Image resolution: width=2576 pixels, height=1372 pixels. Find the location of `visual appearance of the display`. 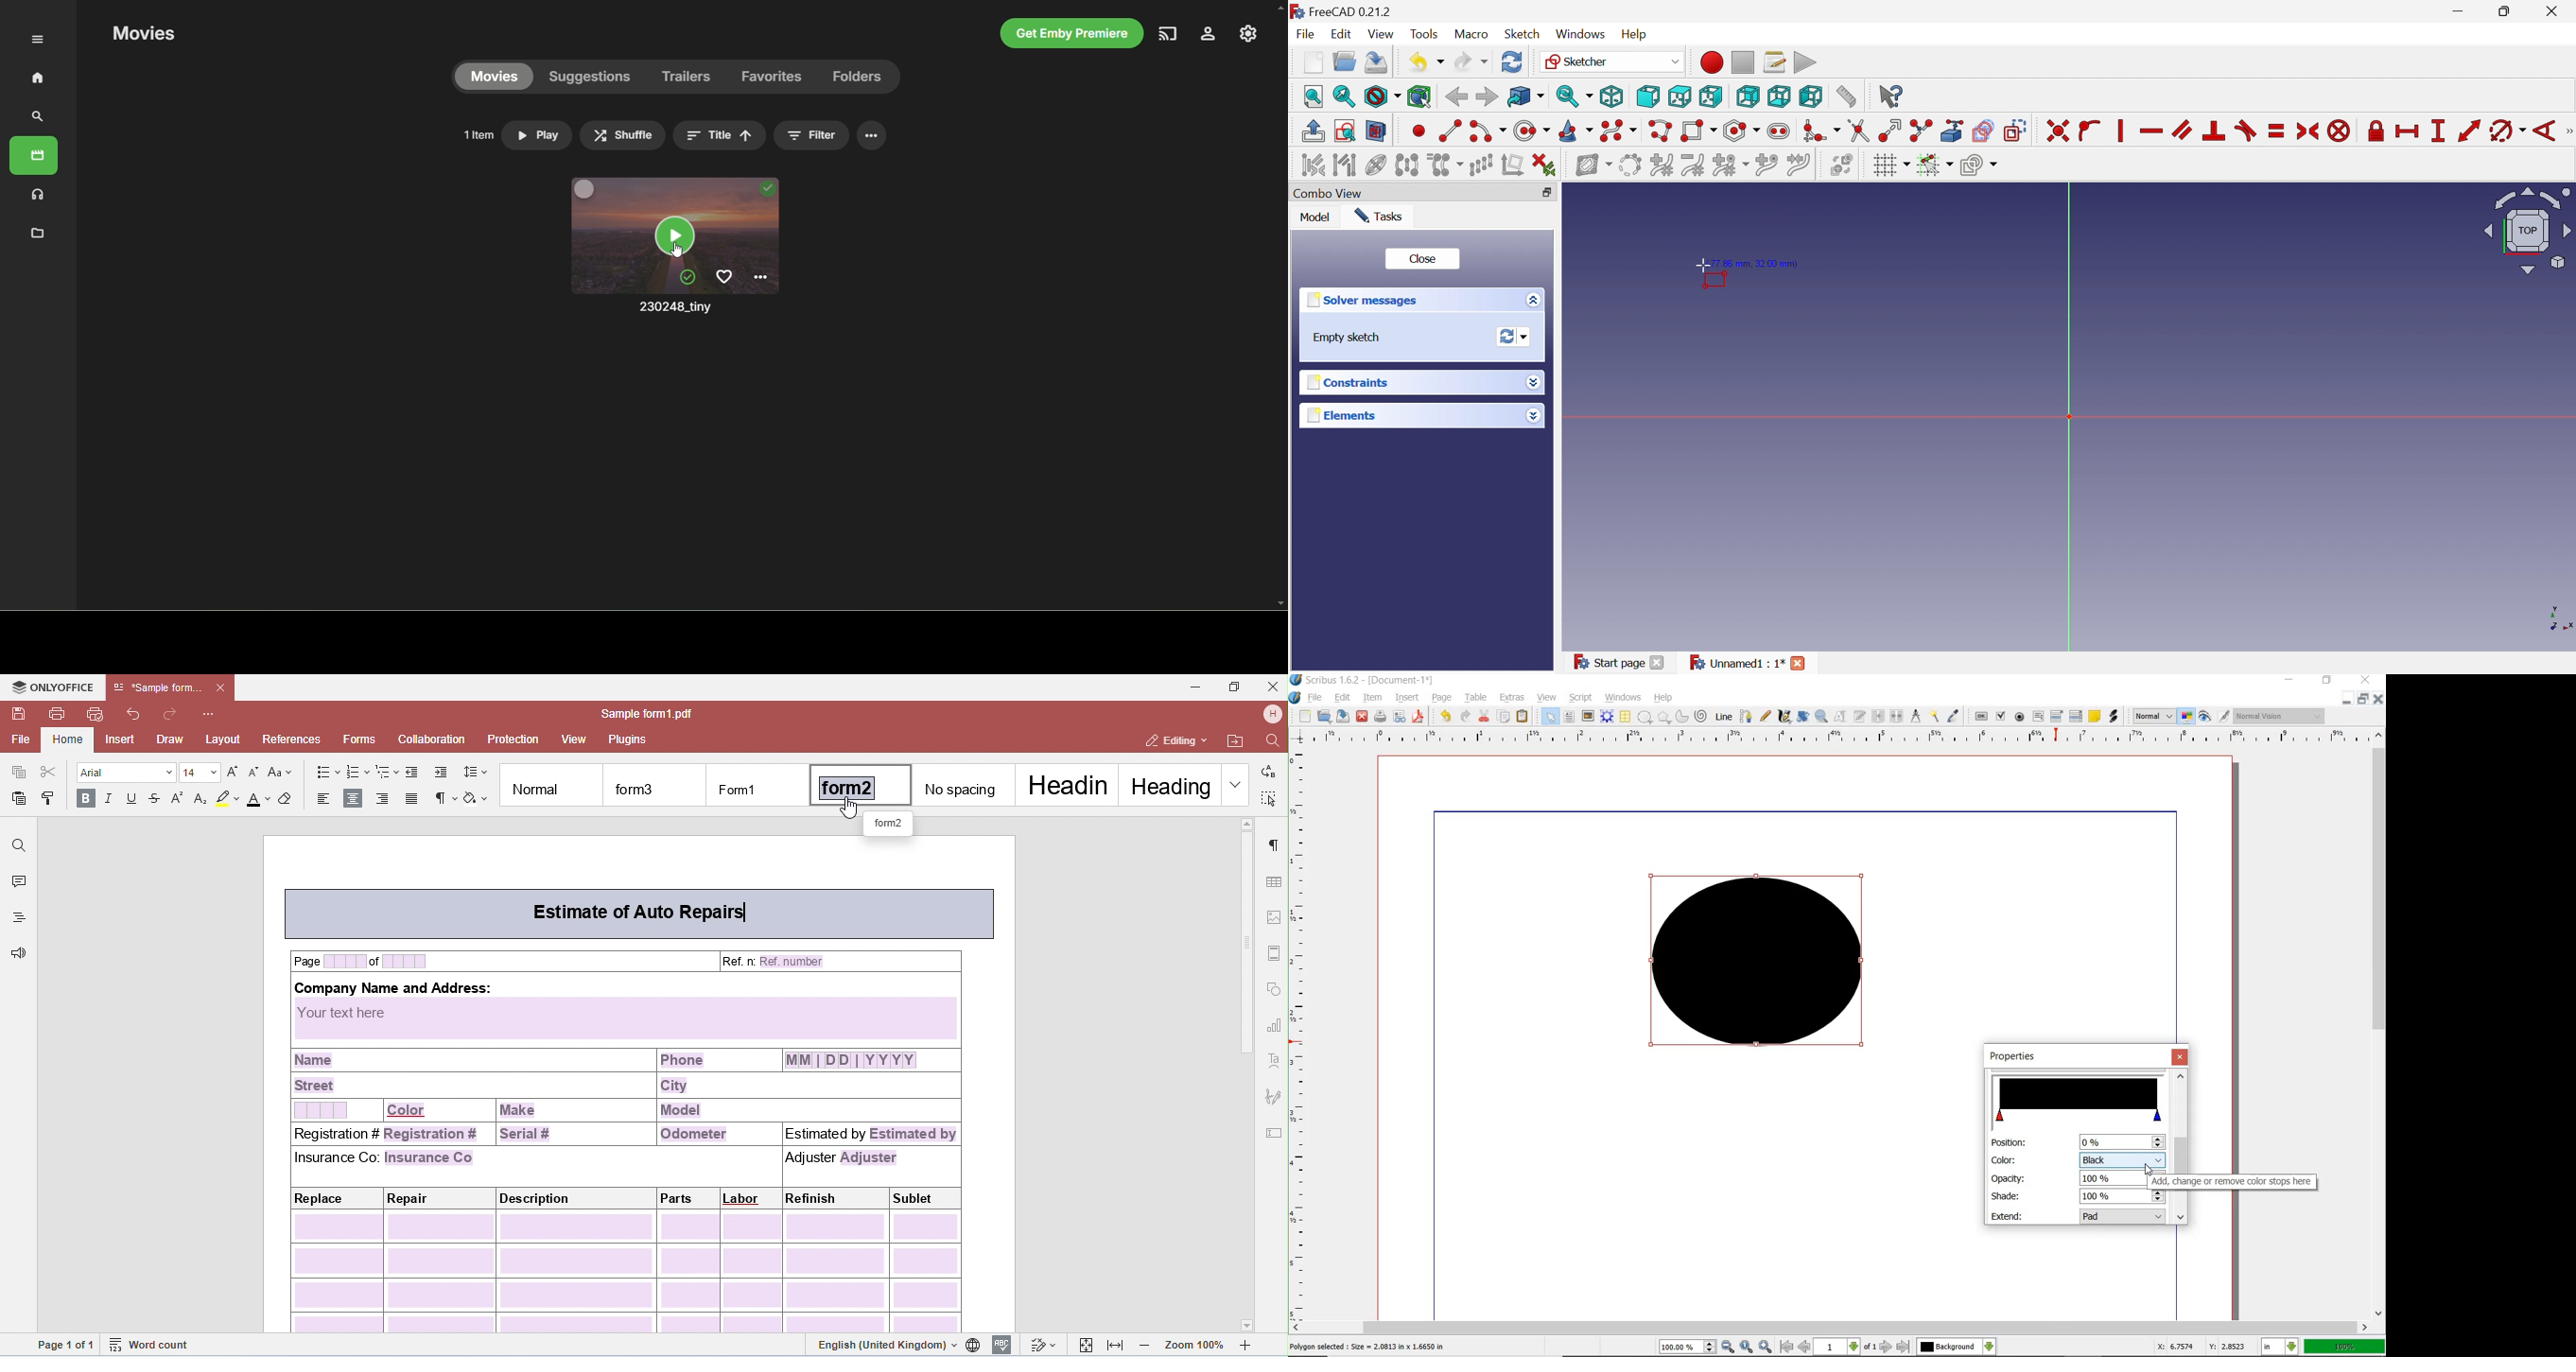

visual appearance of the display is located at coordinates (2280, 717).